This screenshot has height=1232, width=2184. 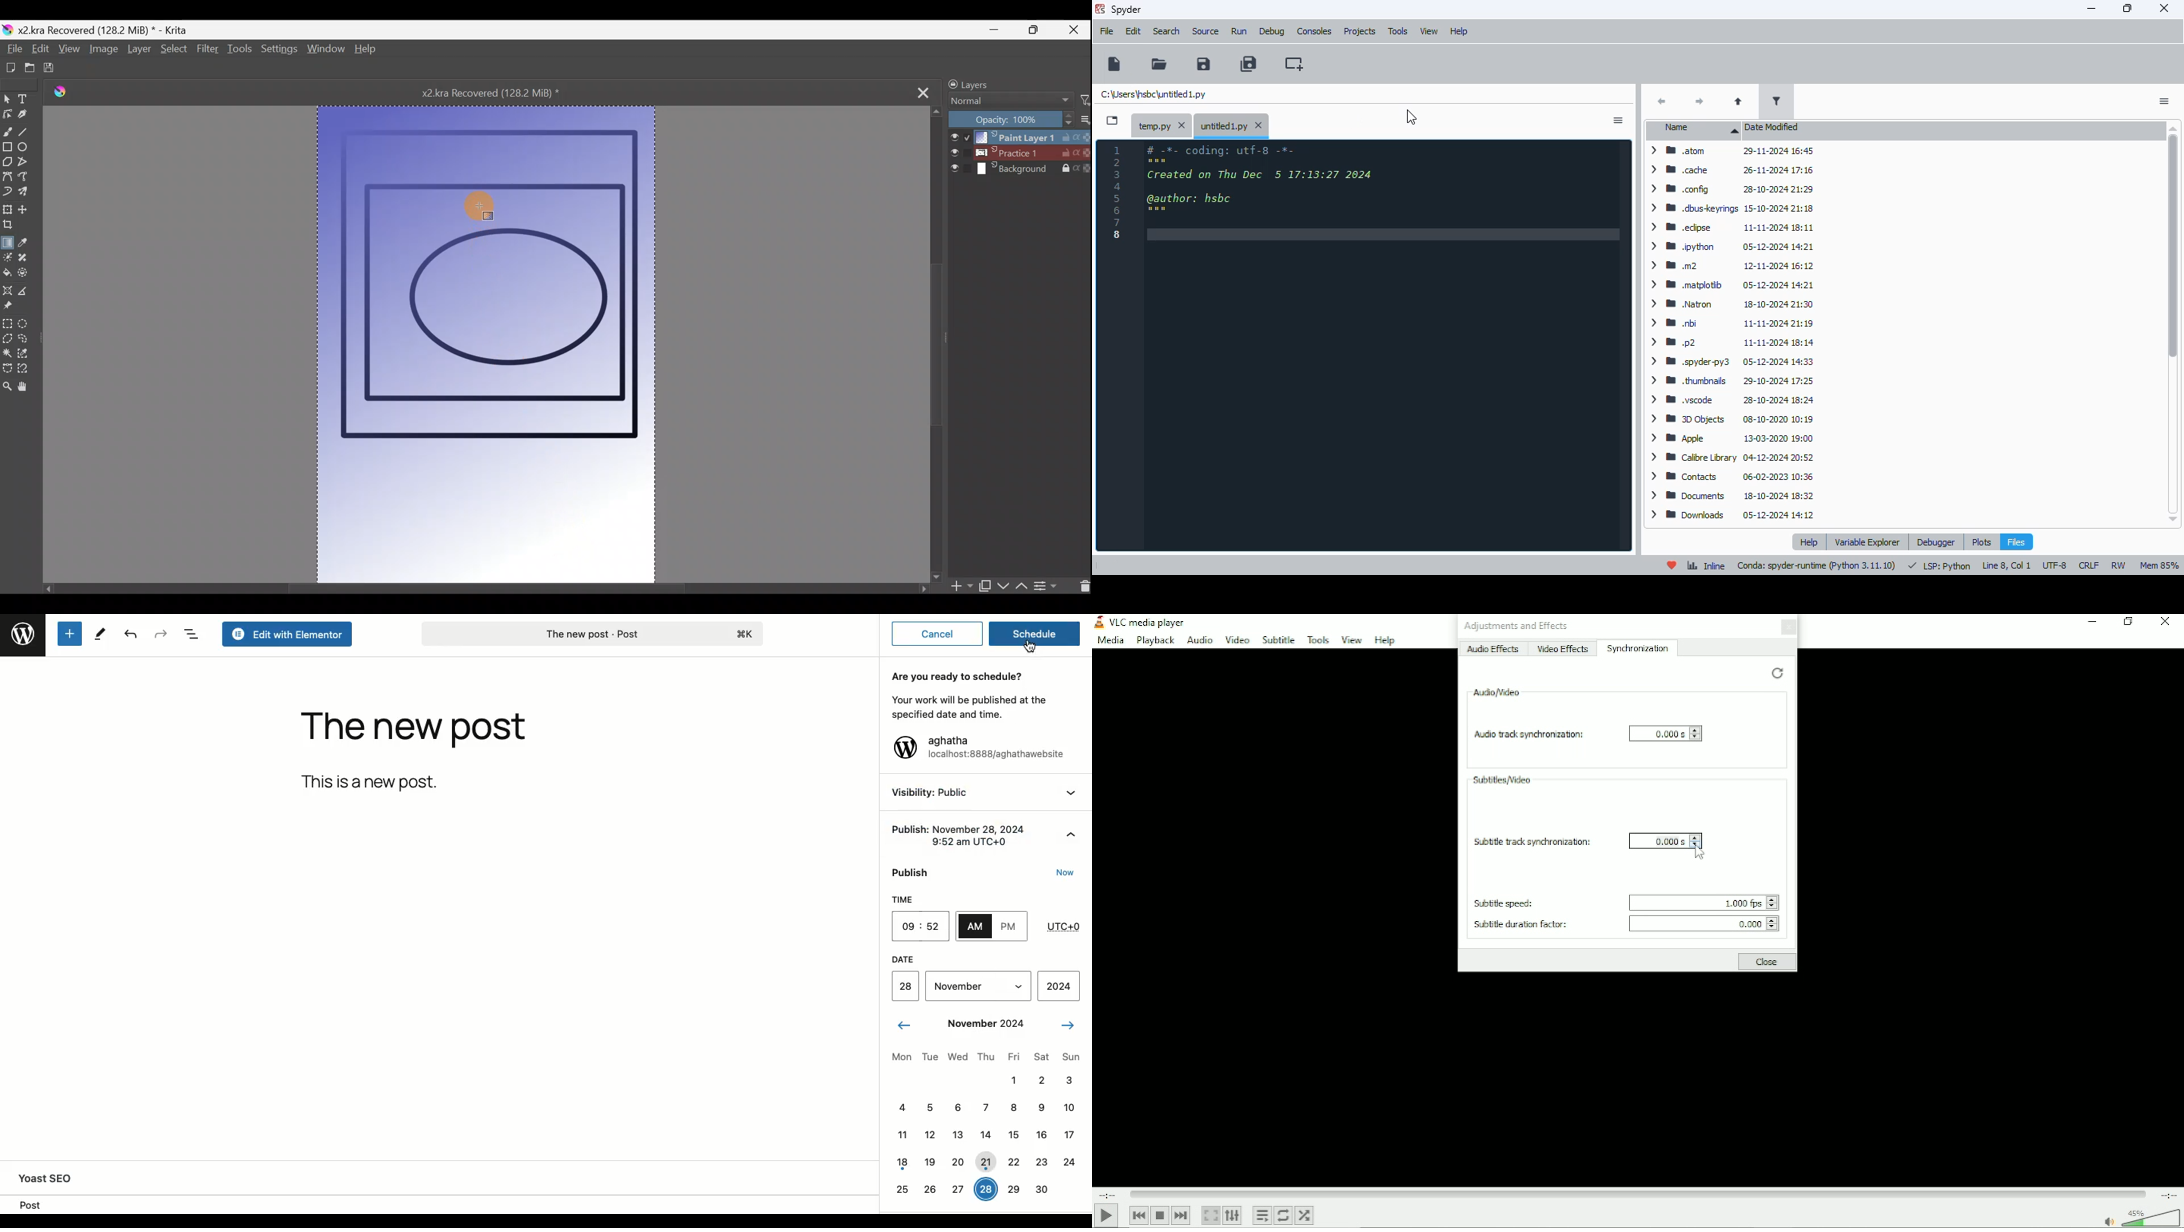 What do you see at coordinates (1272, 32) in the screenshot?
I see `debug` at bounding box center [1272, 32].